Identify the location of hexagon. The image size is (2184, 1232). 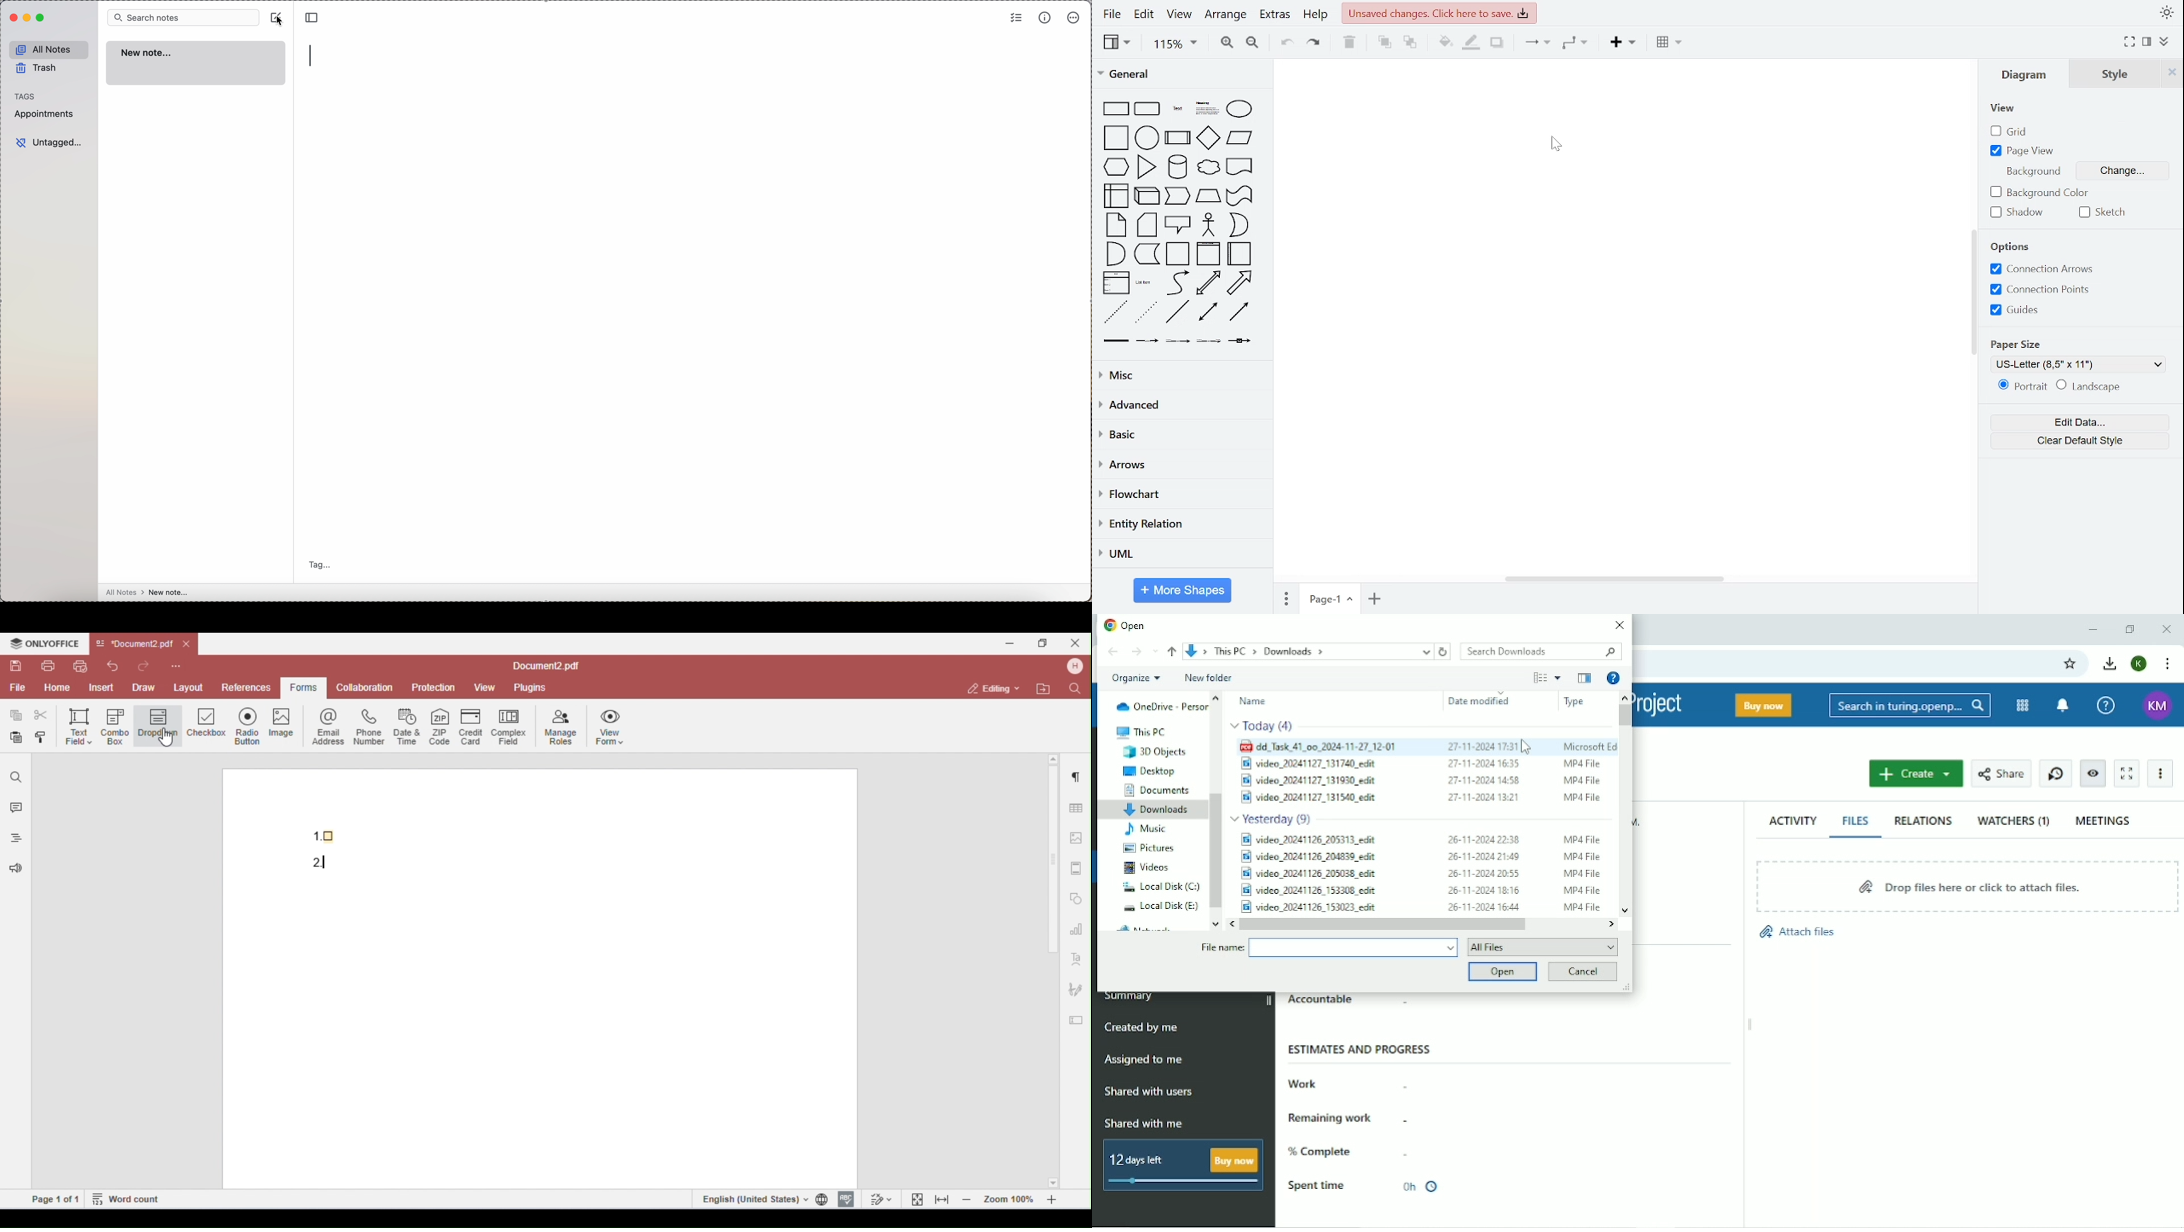
(1114, 166).